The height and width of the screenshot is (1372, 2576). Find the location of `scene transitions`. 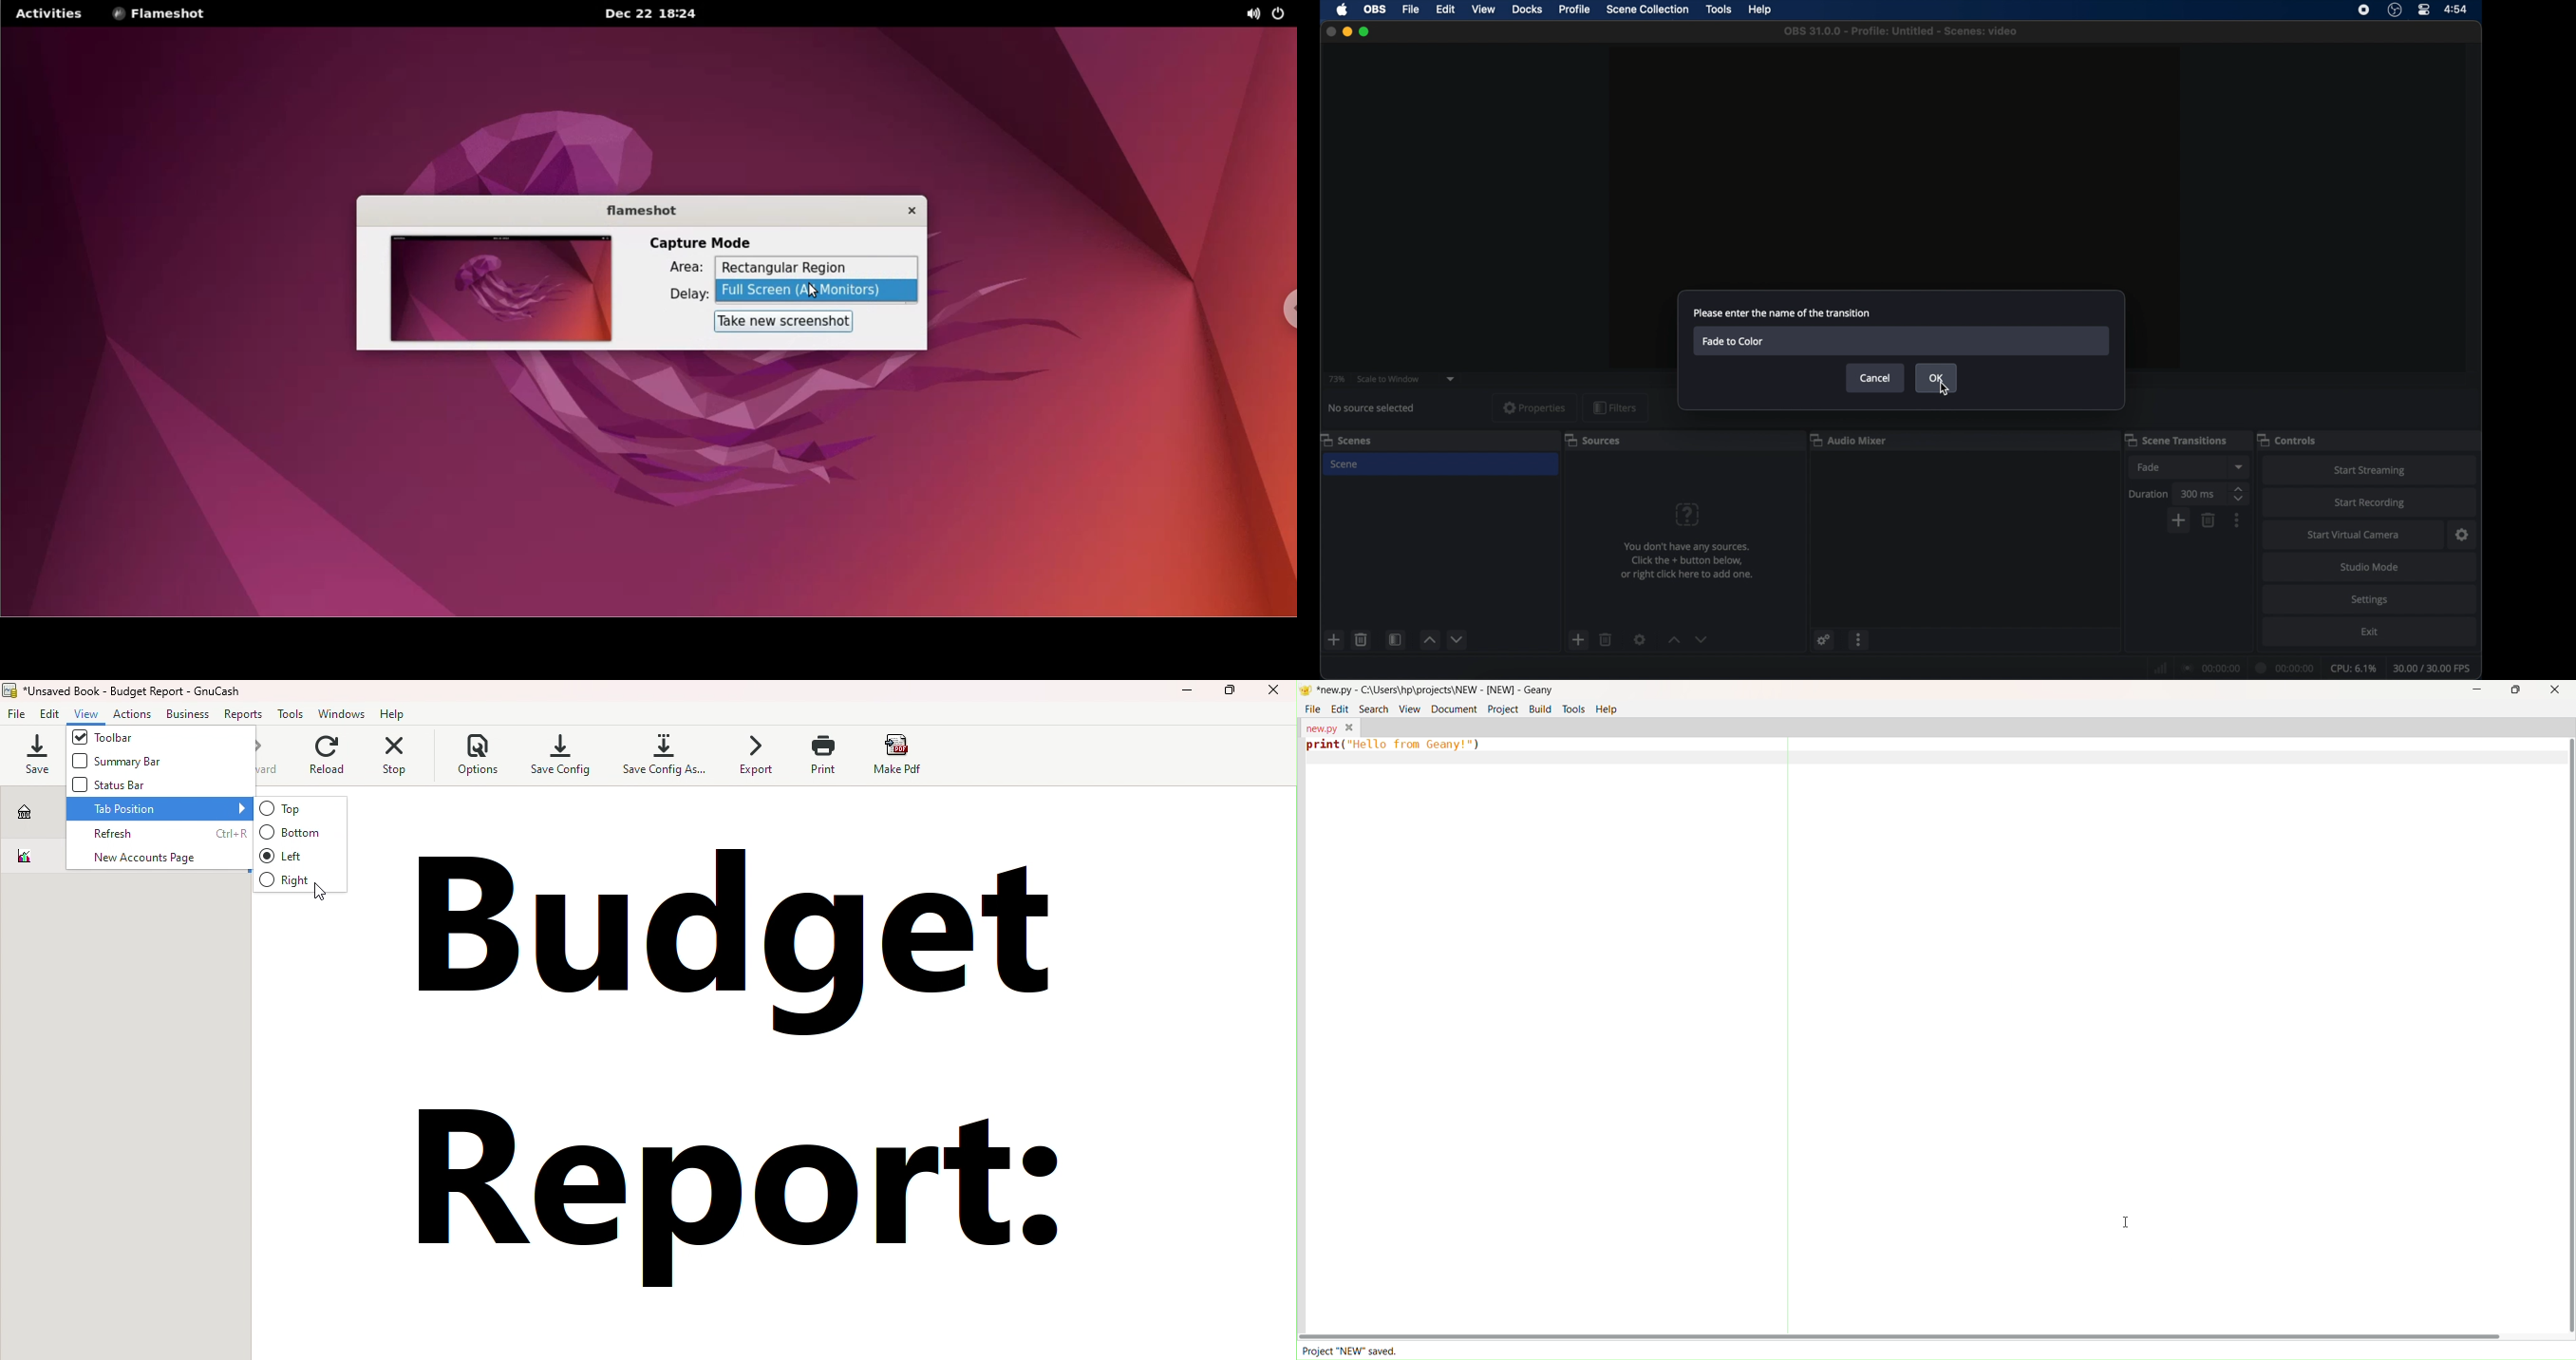

scene transitions is located at coordinates (2176, 439).